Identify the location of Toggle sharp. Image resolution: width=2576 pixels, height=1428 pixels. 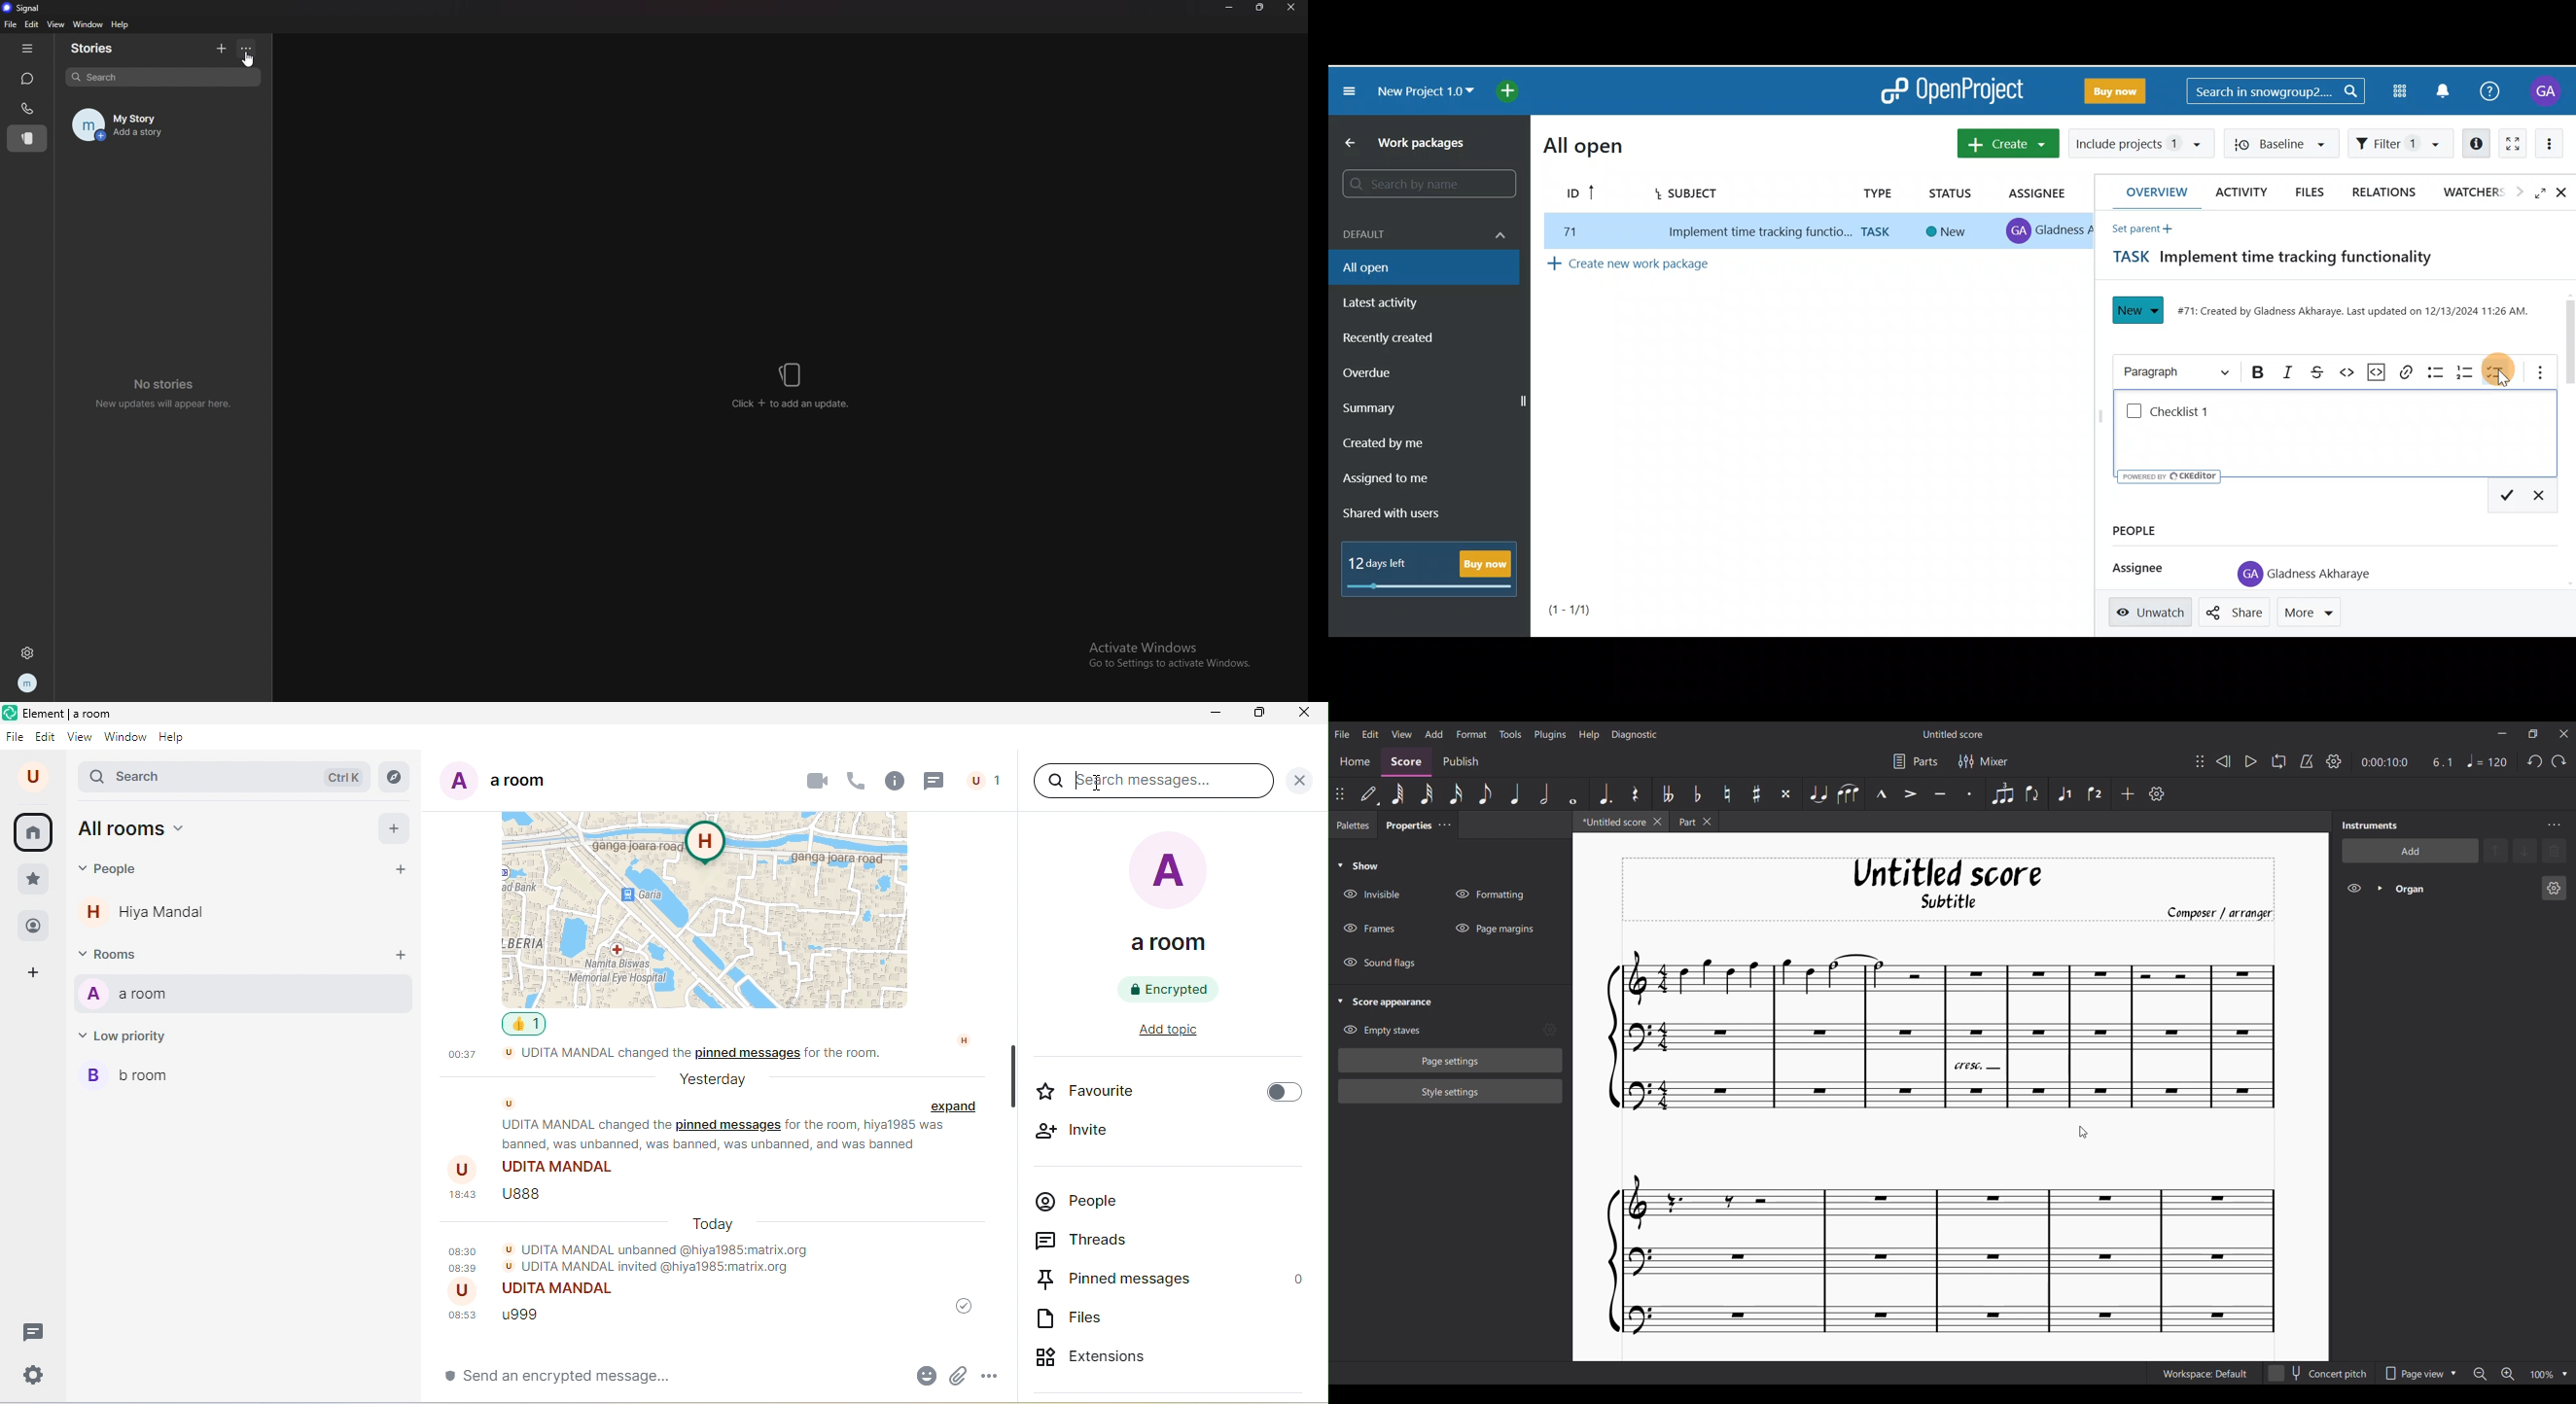
(1756, 794).